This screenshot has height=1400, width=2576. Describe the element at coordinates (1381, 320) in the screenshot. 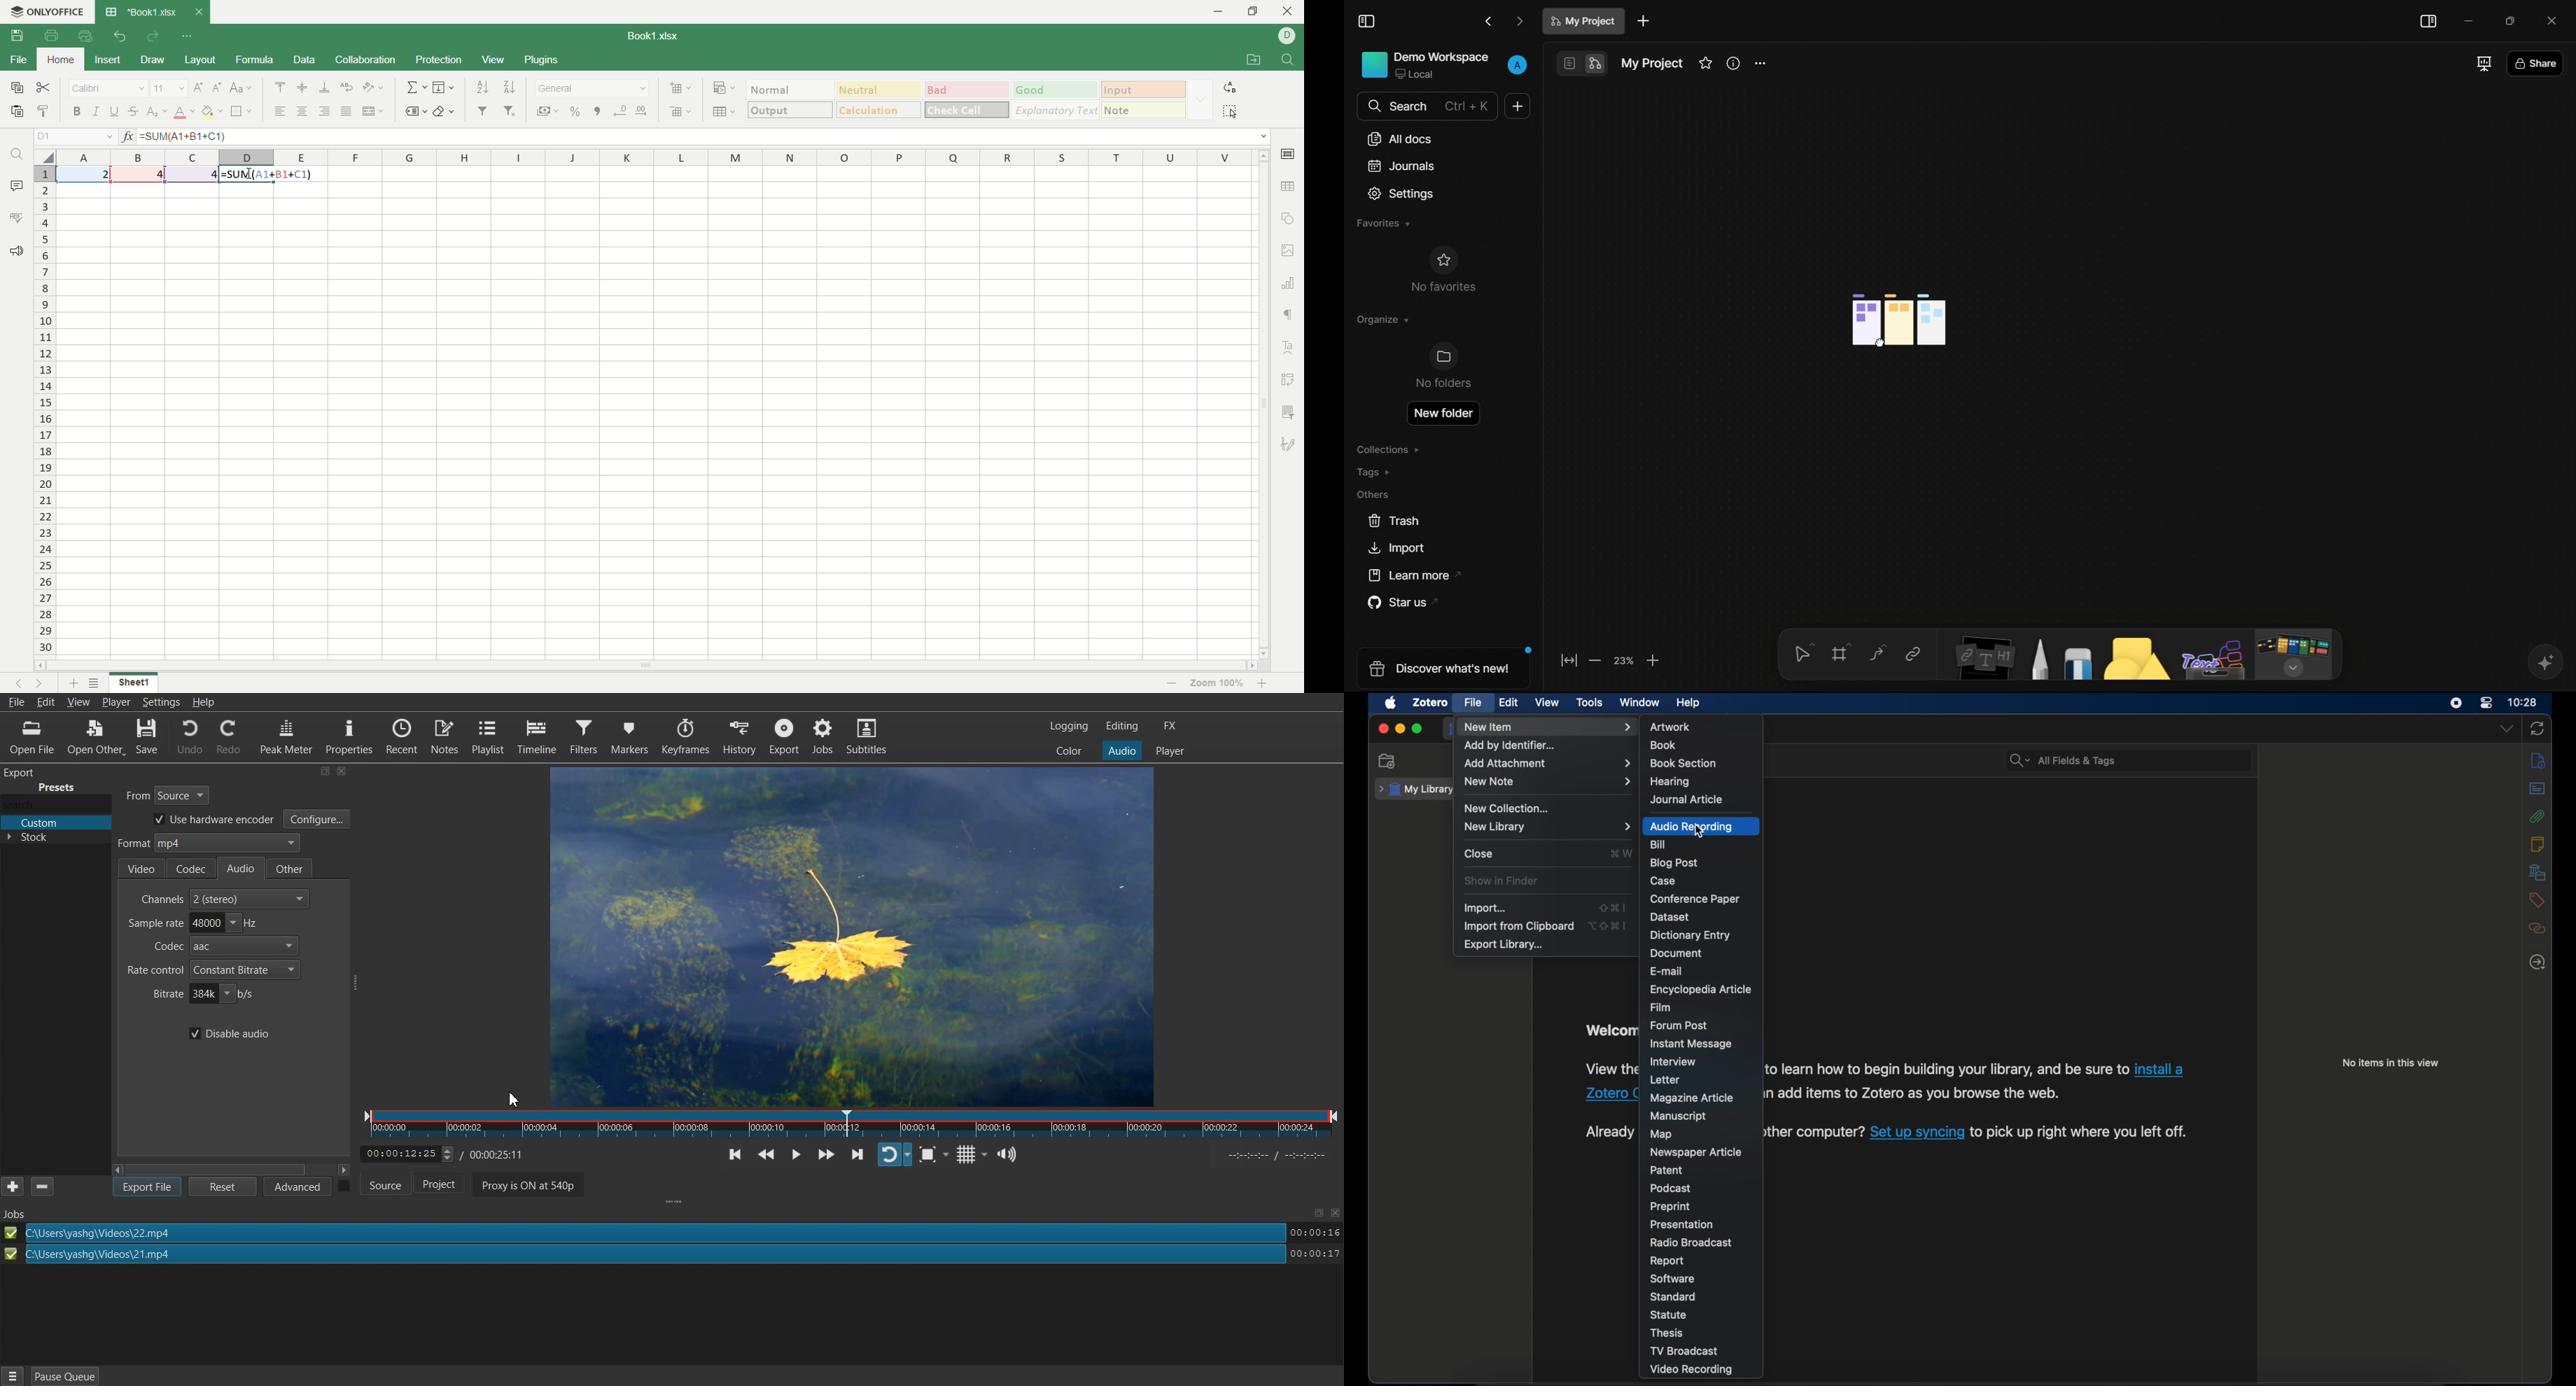

I see `organize` at that location.